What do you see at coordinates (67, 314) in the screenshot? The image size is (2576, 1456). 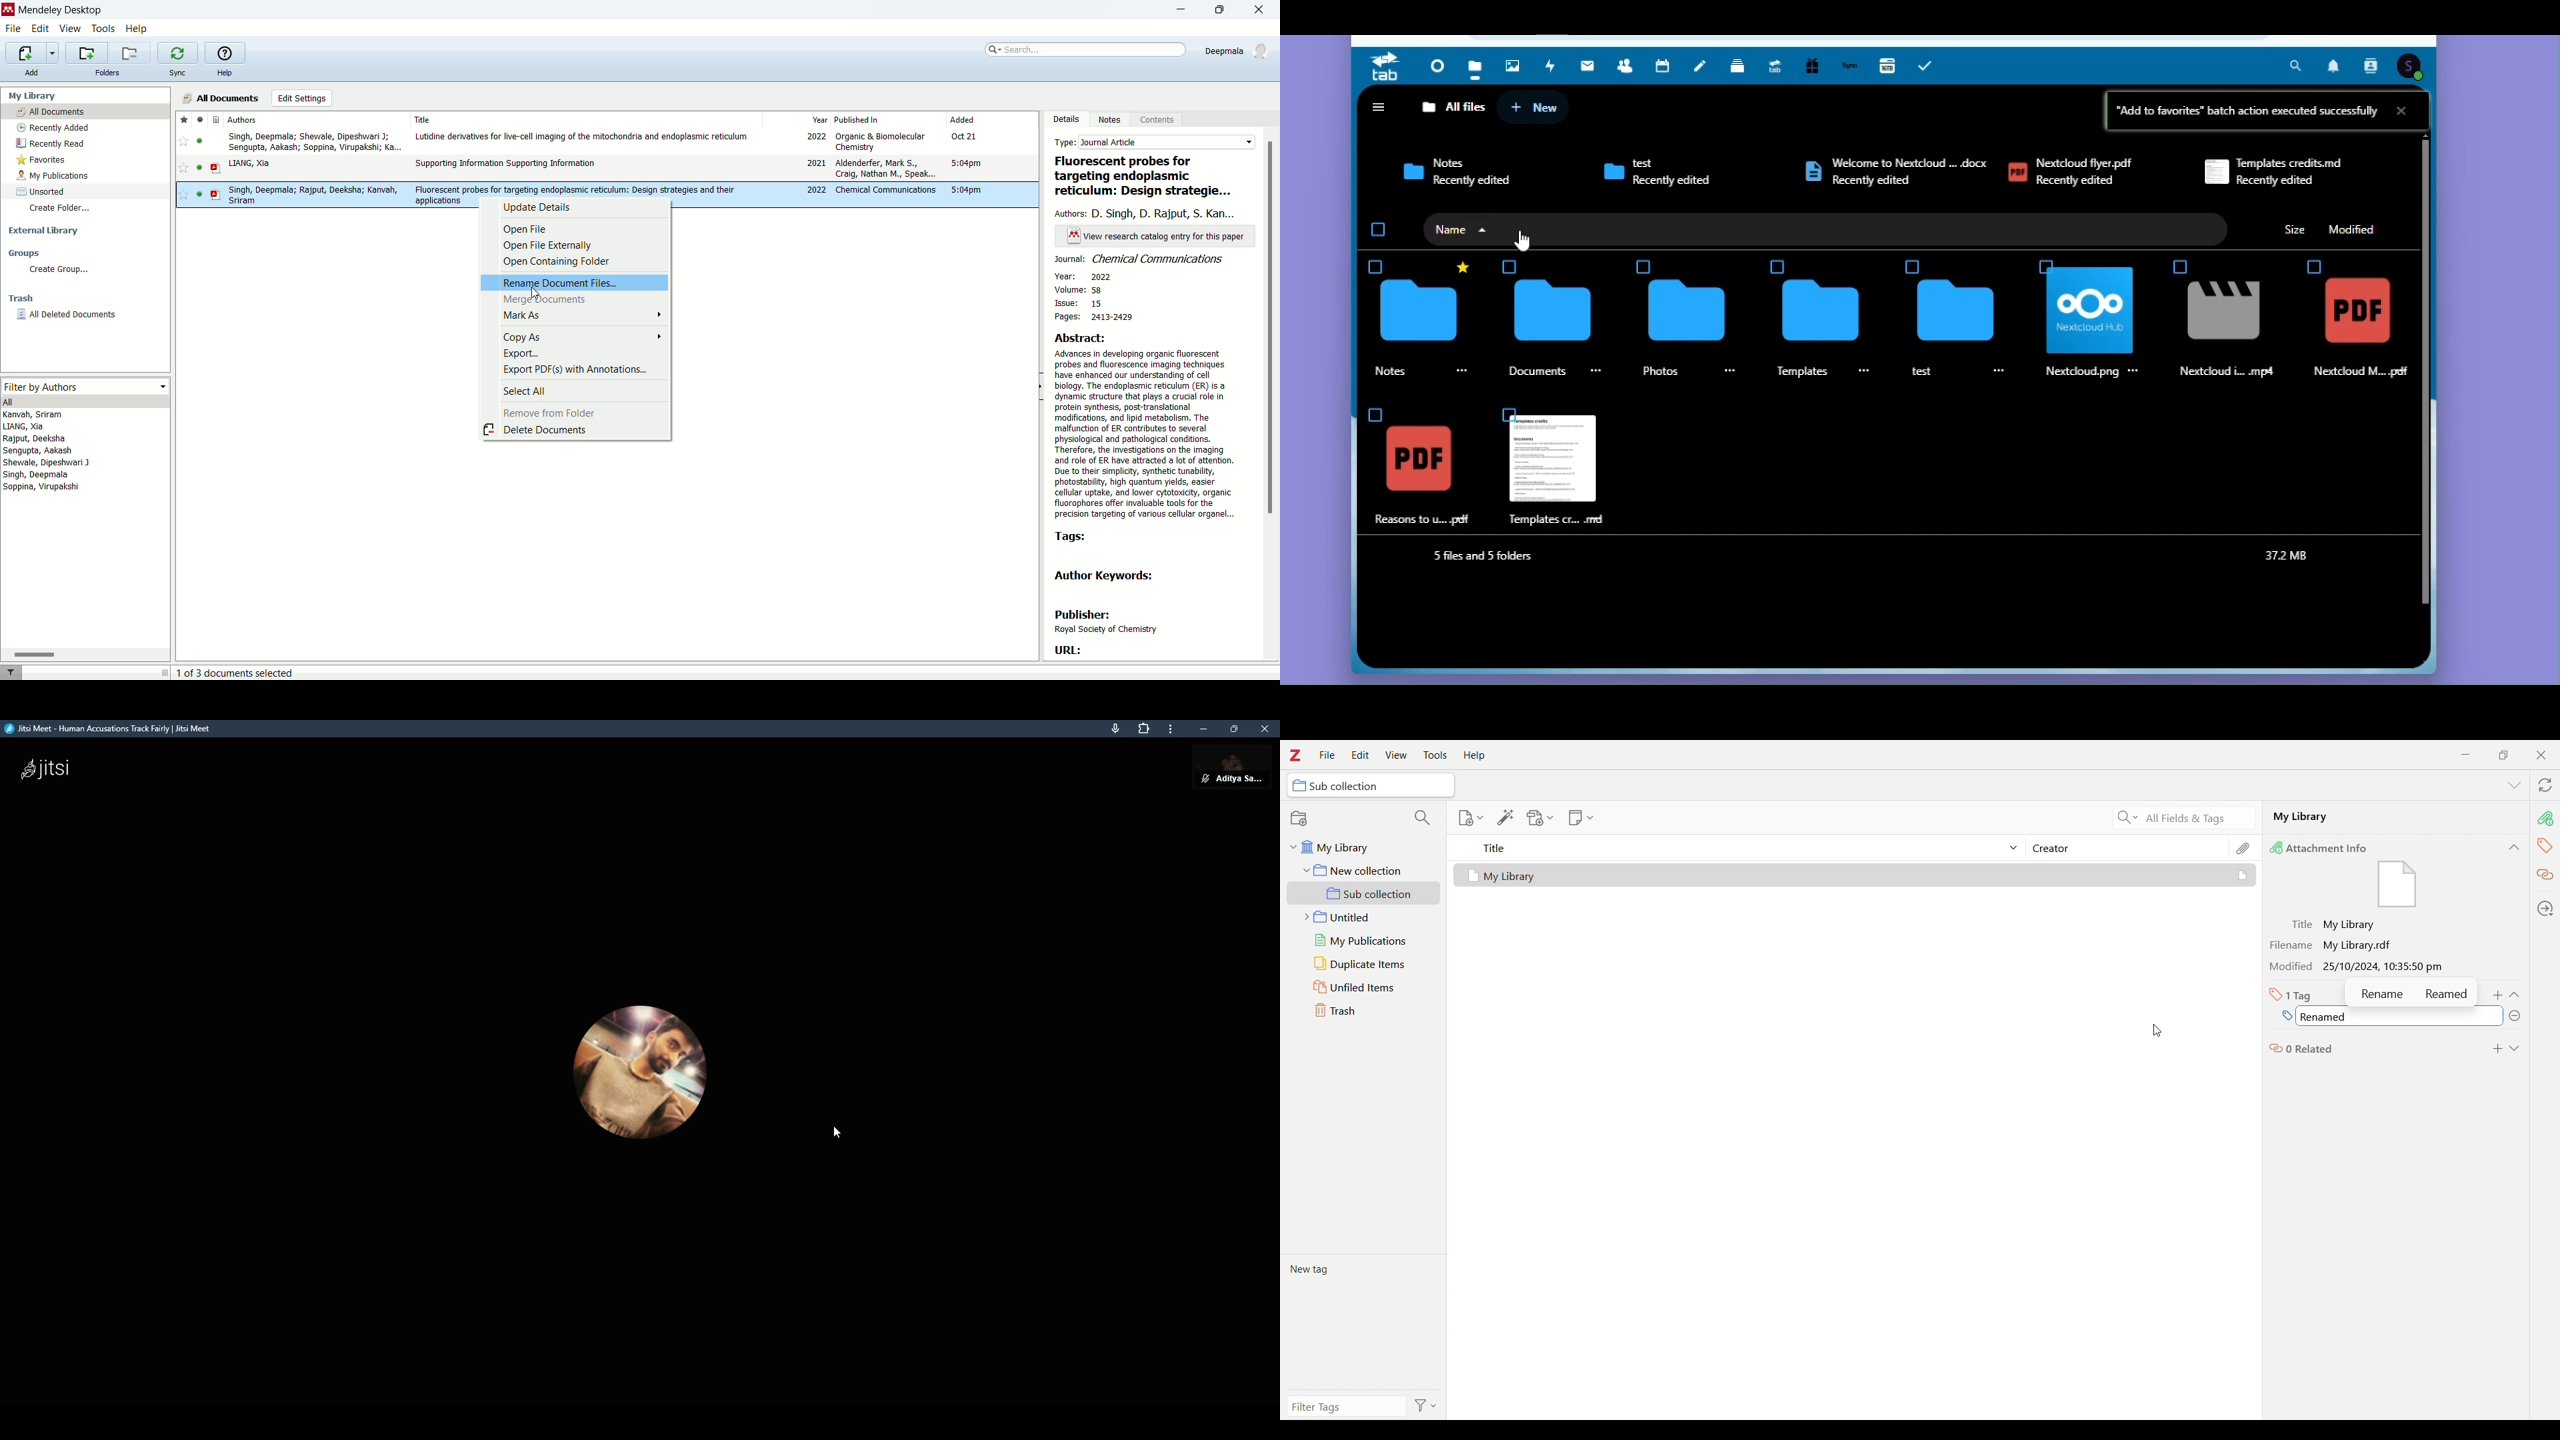 I see `all deleted documents` at bounding box center [67, 314].